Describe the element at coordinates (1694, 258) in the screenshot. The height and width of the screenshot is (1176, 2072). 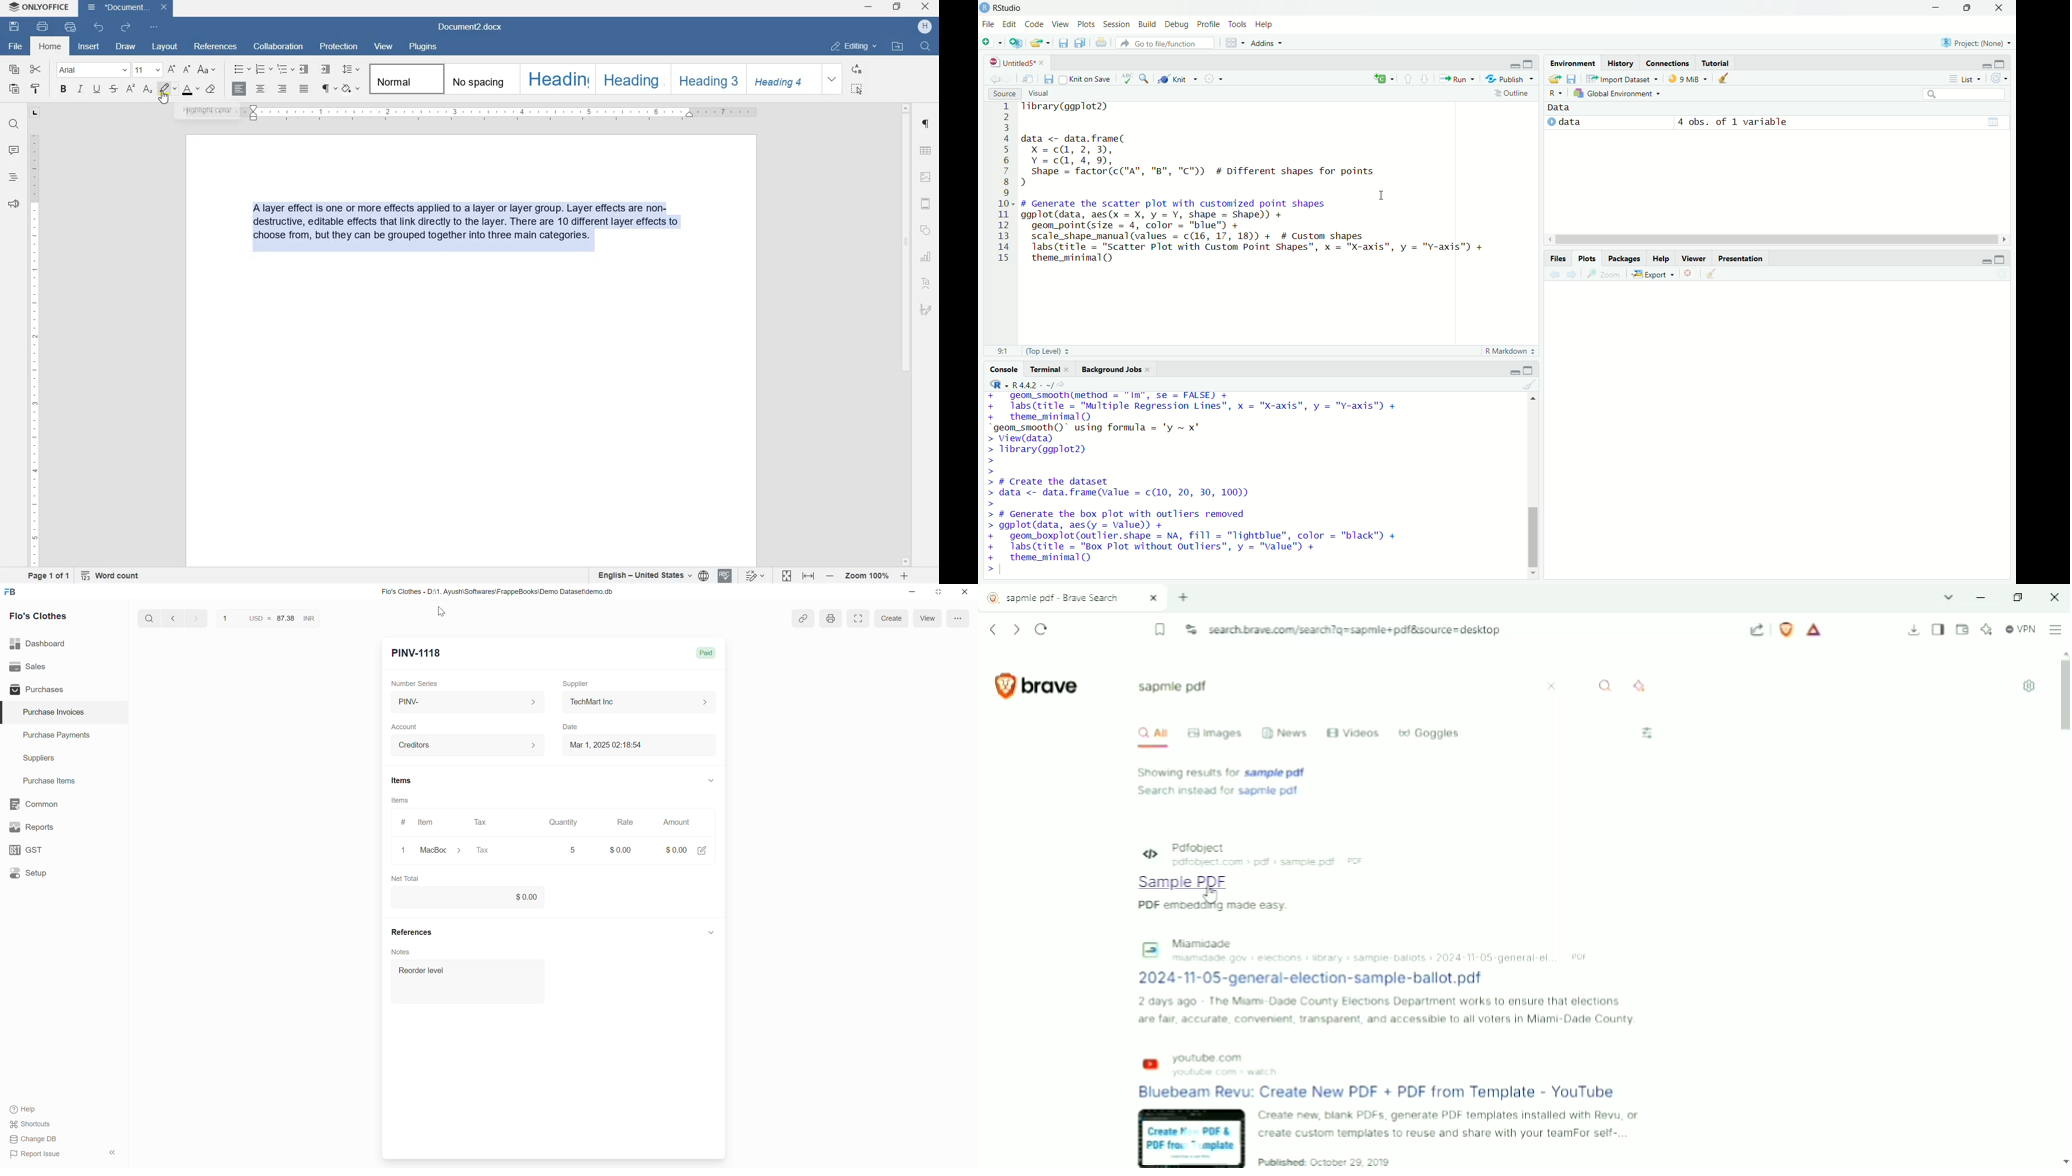
I see `Viewer` at that location.